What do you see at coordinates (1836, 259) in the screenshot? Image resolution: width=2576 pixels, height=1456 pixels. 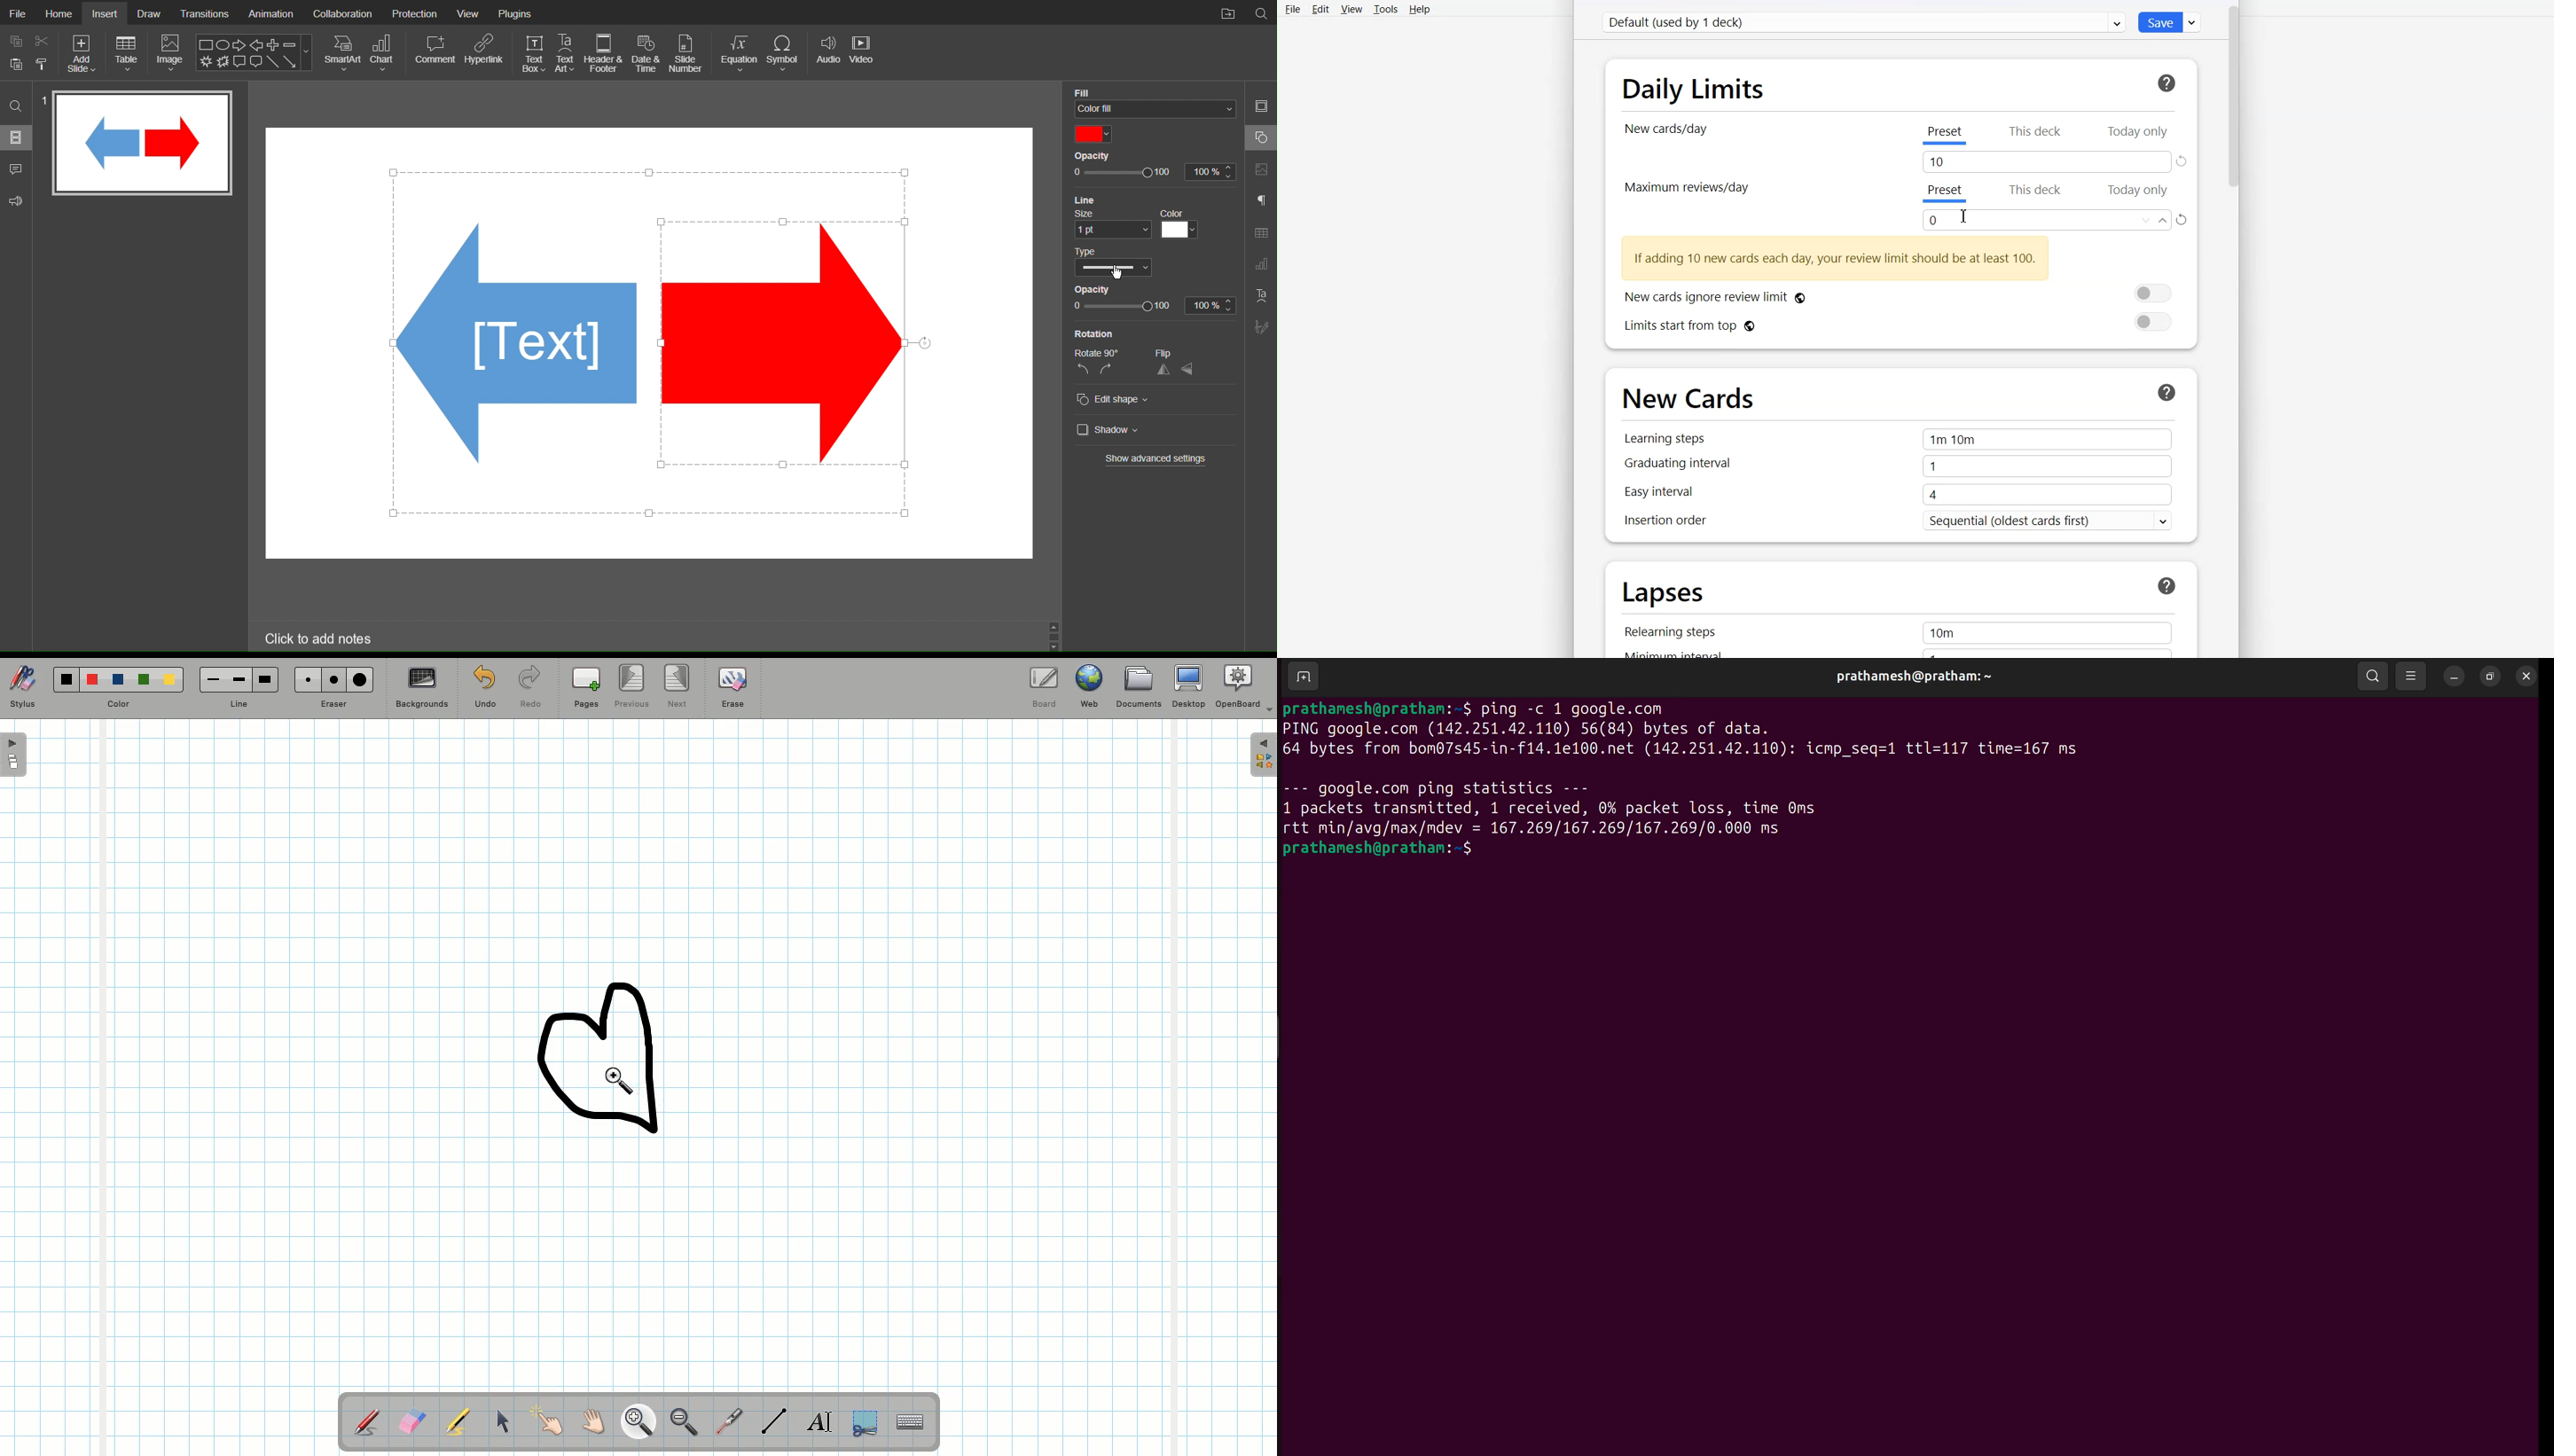 I see `Text` at bounding box center [1836, 259].